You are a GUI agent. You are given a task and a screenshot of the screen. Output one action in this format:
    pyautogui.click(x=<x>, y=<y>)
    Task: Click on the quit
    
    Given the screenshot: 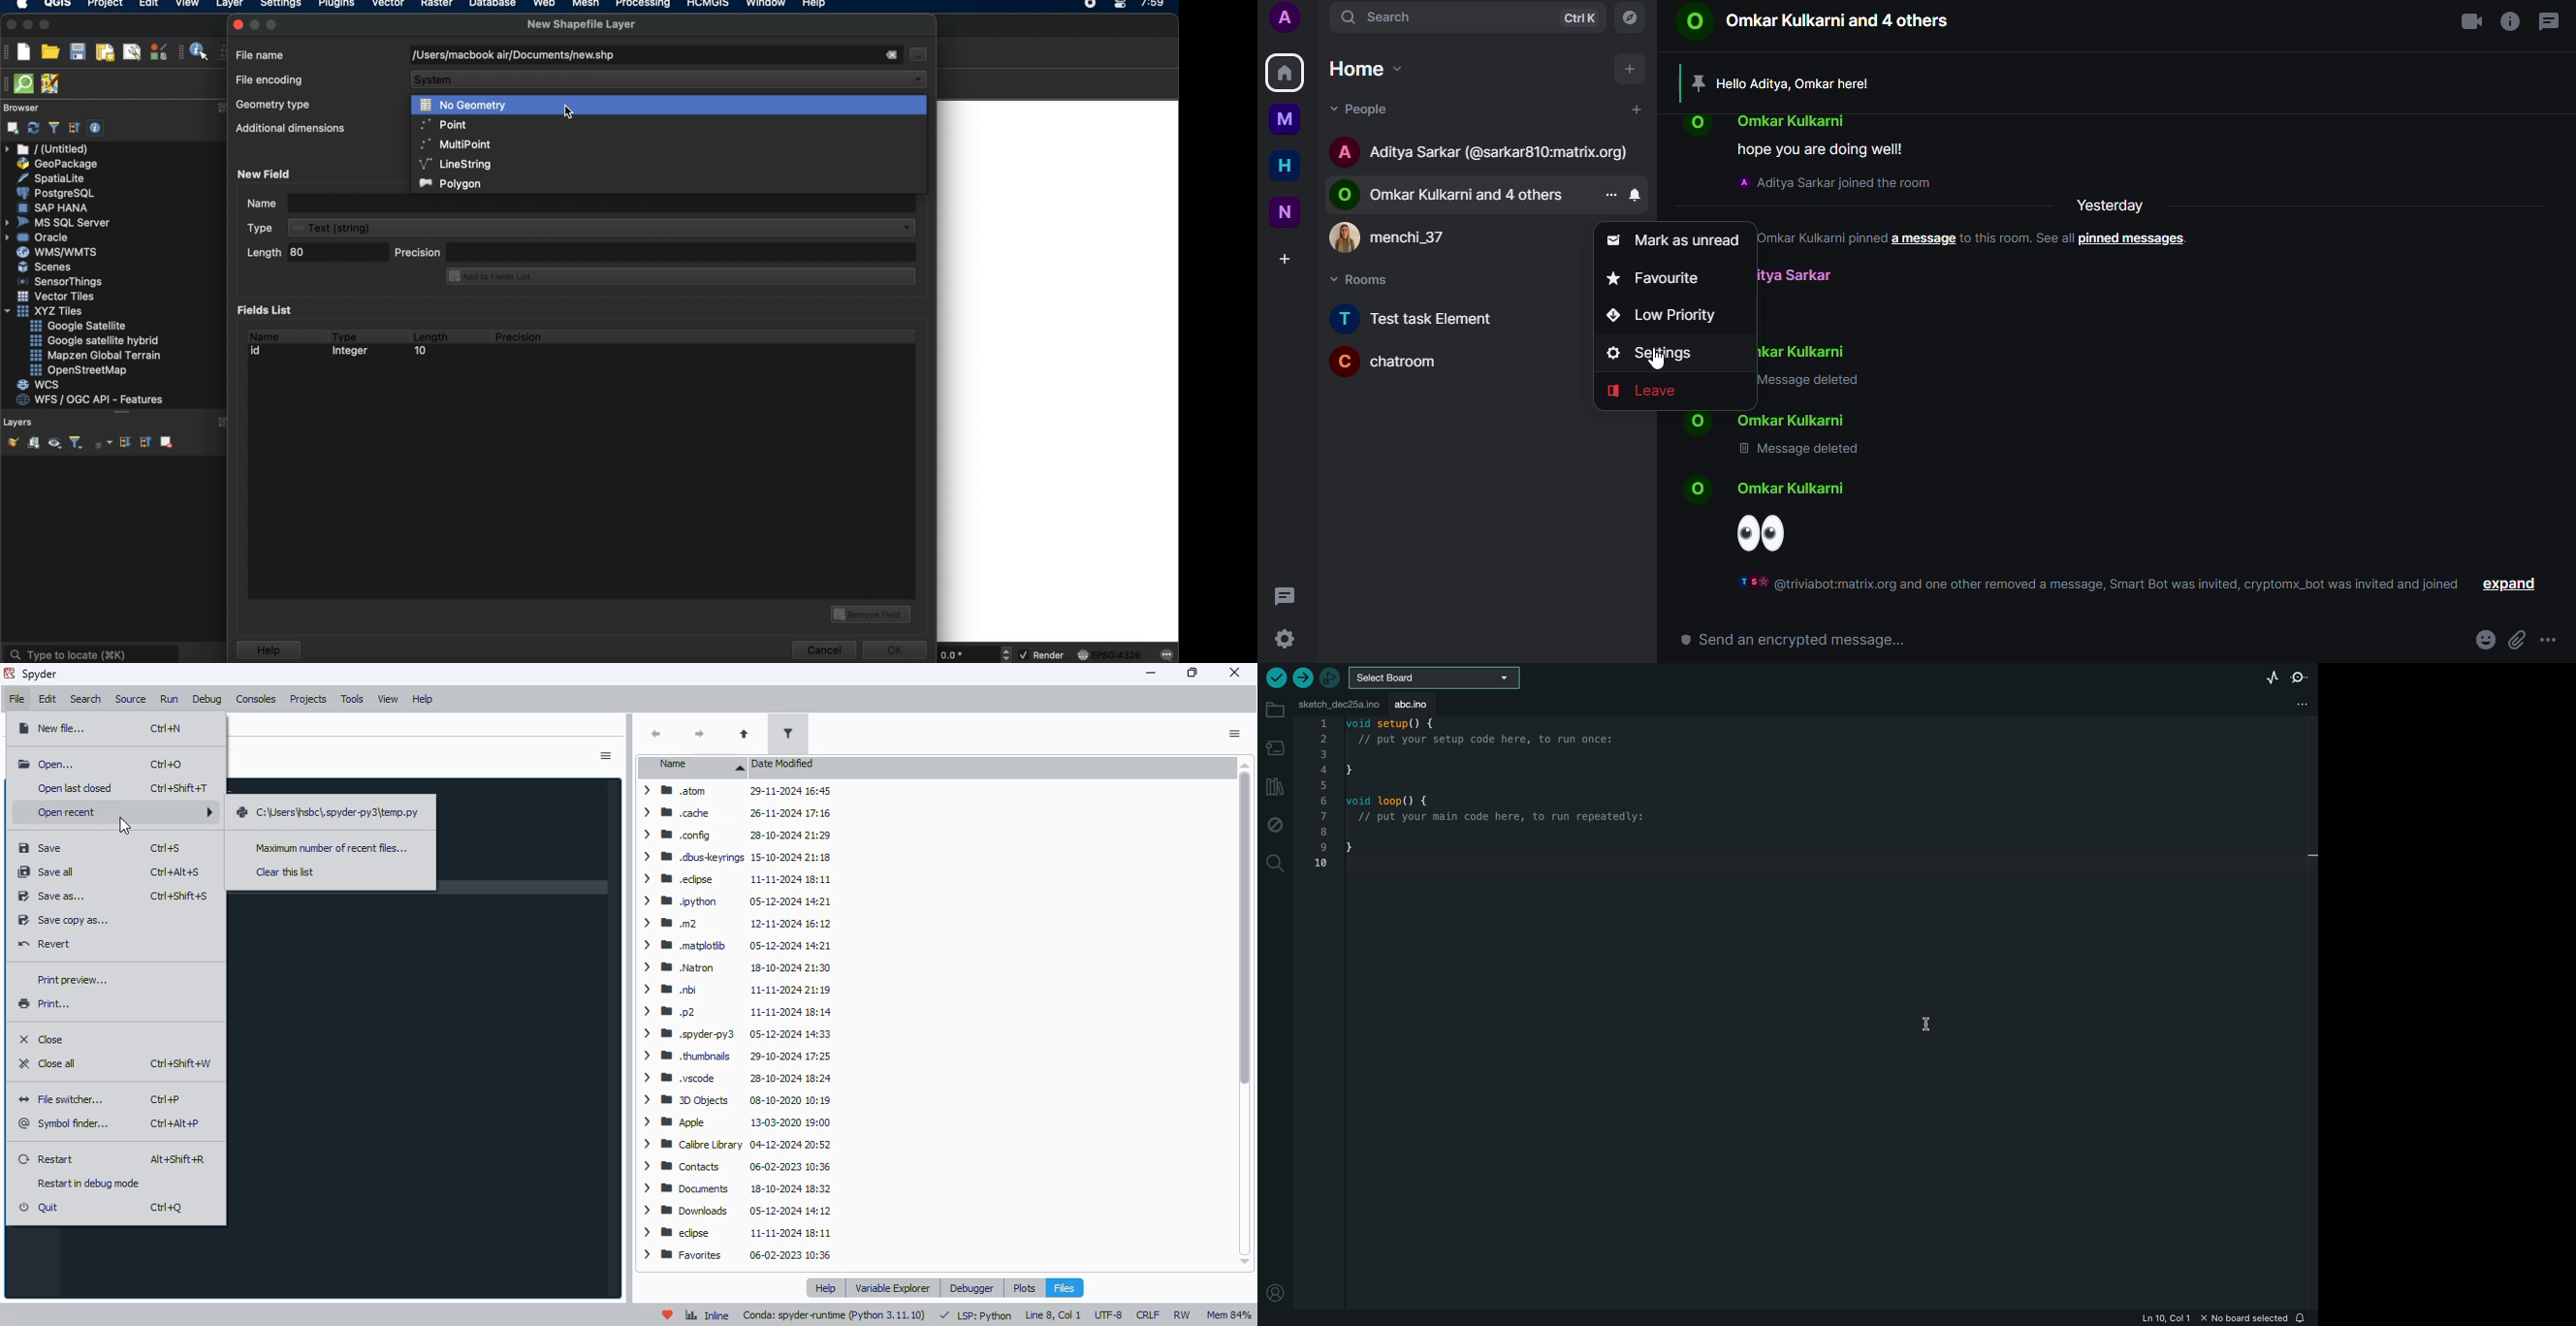 What is the action you would take?
    pyautogui.click(x=40, y=1208)
    